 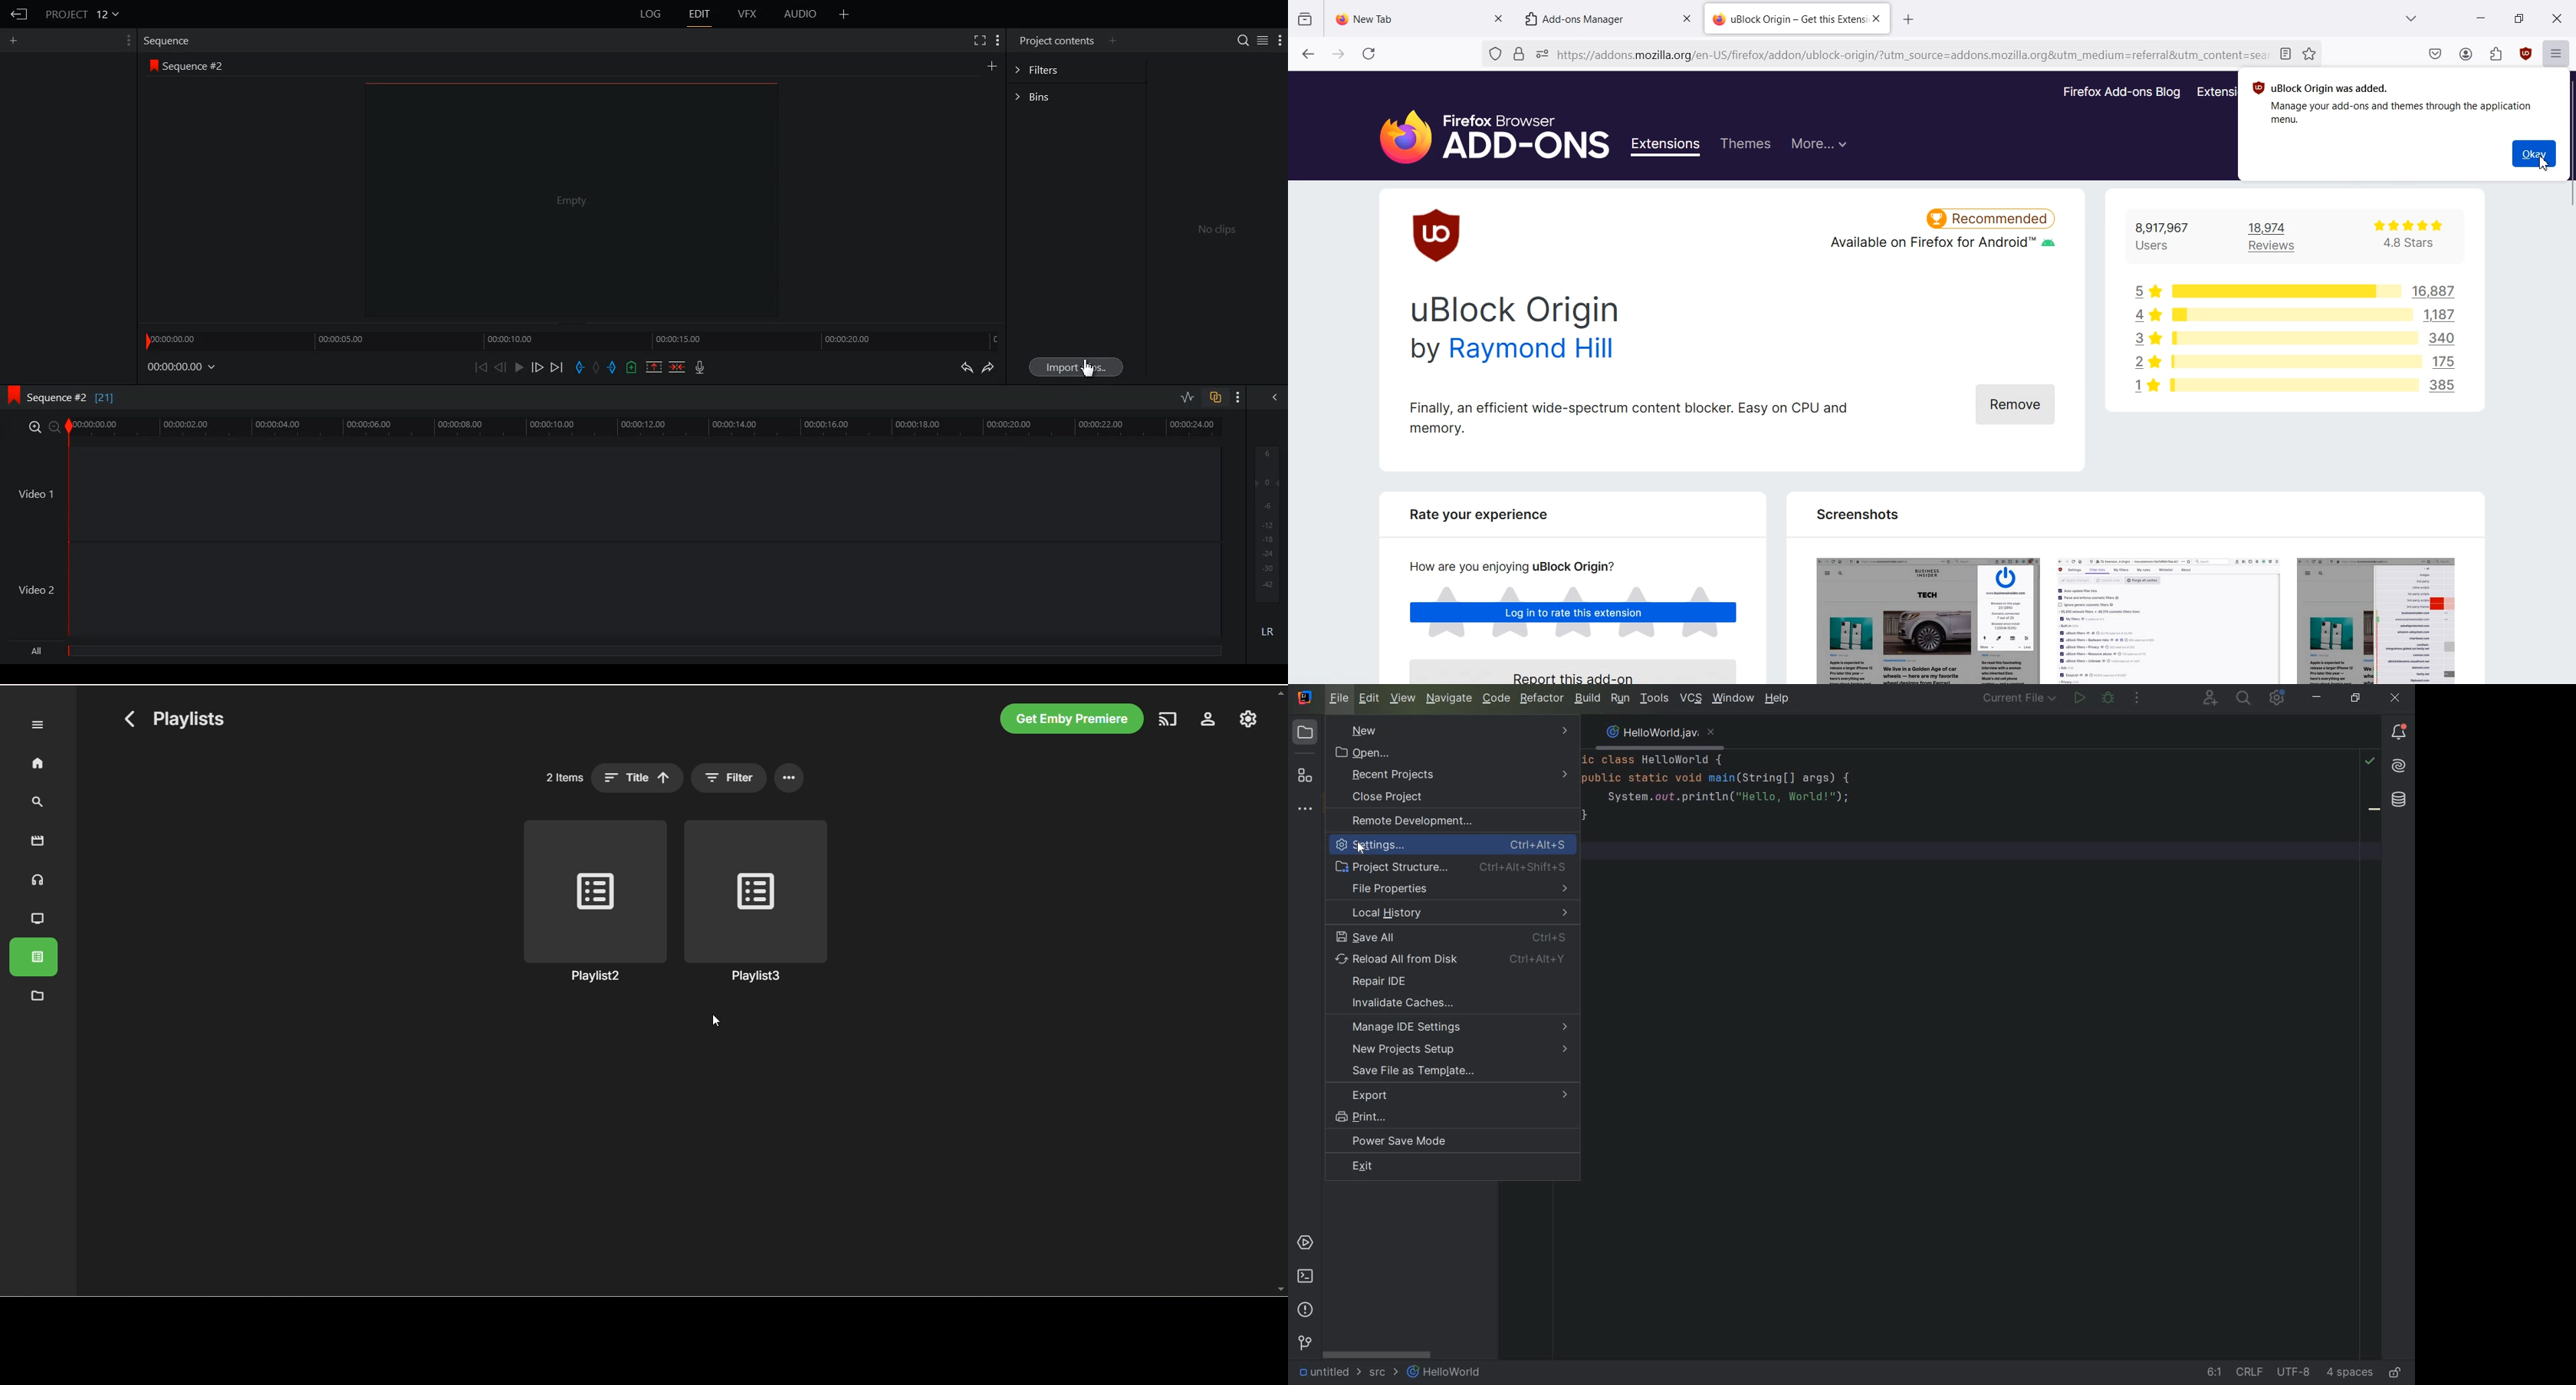 I want to click on uBlock Origin — Get this Extens, so click(x=1788, y=17).